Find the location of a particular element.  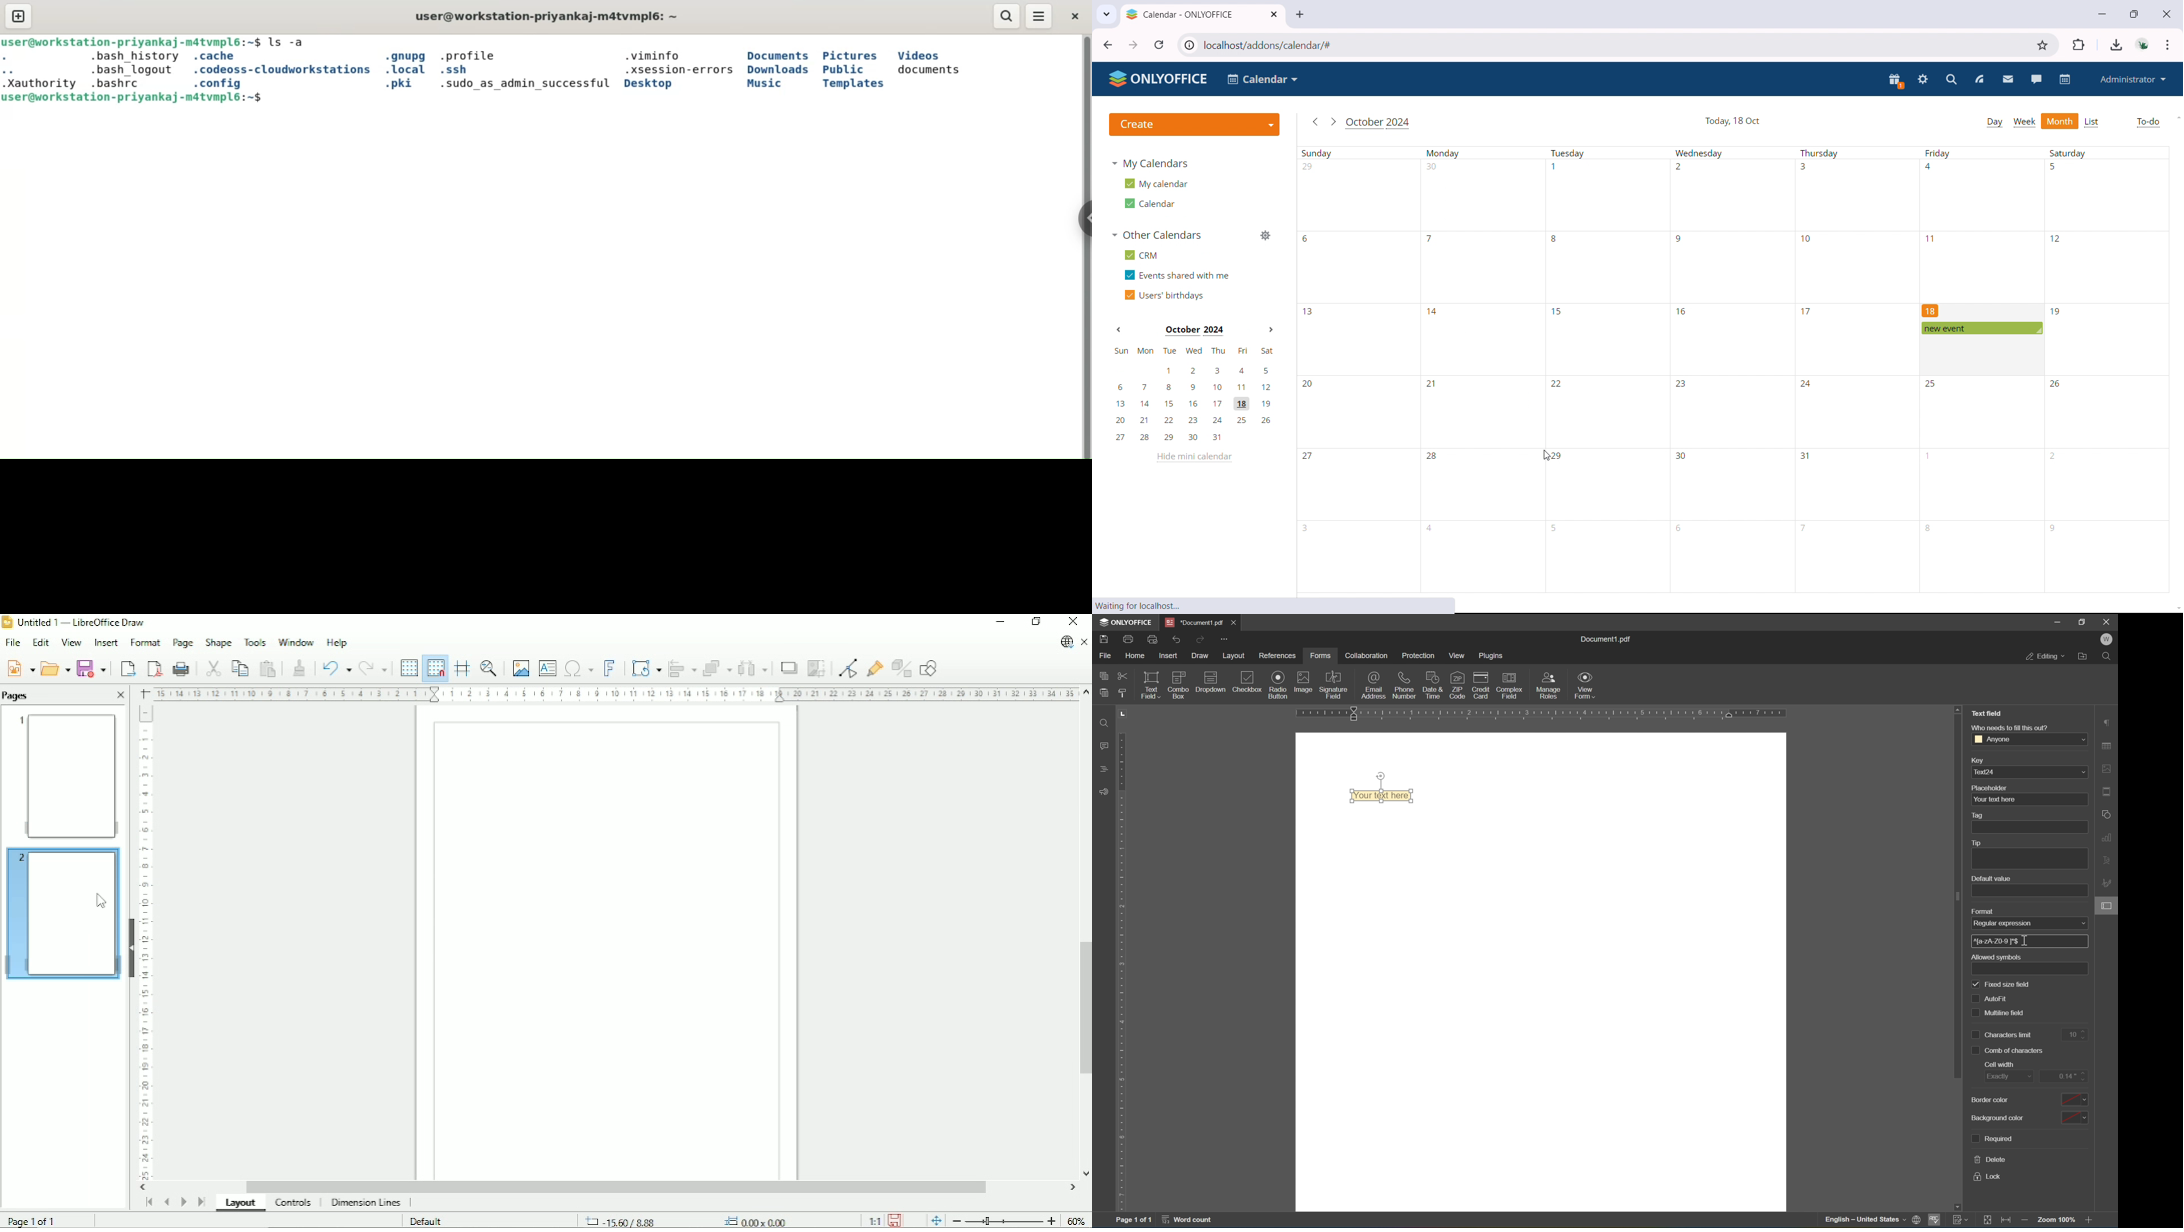

find is located at coordinates (1104, 722).